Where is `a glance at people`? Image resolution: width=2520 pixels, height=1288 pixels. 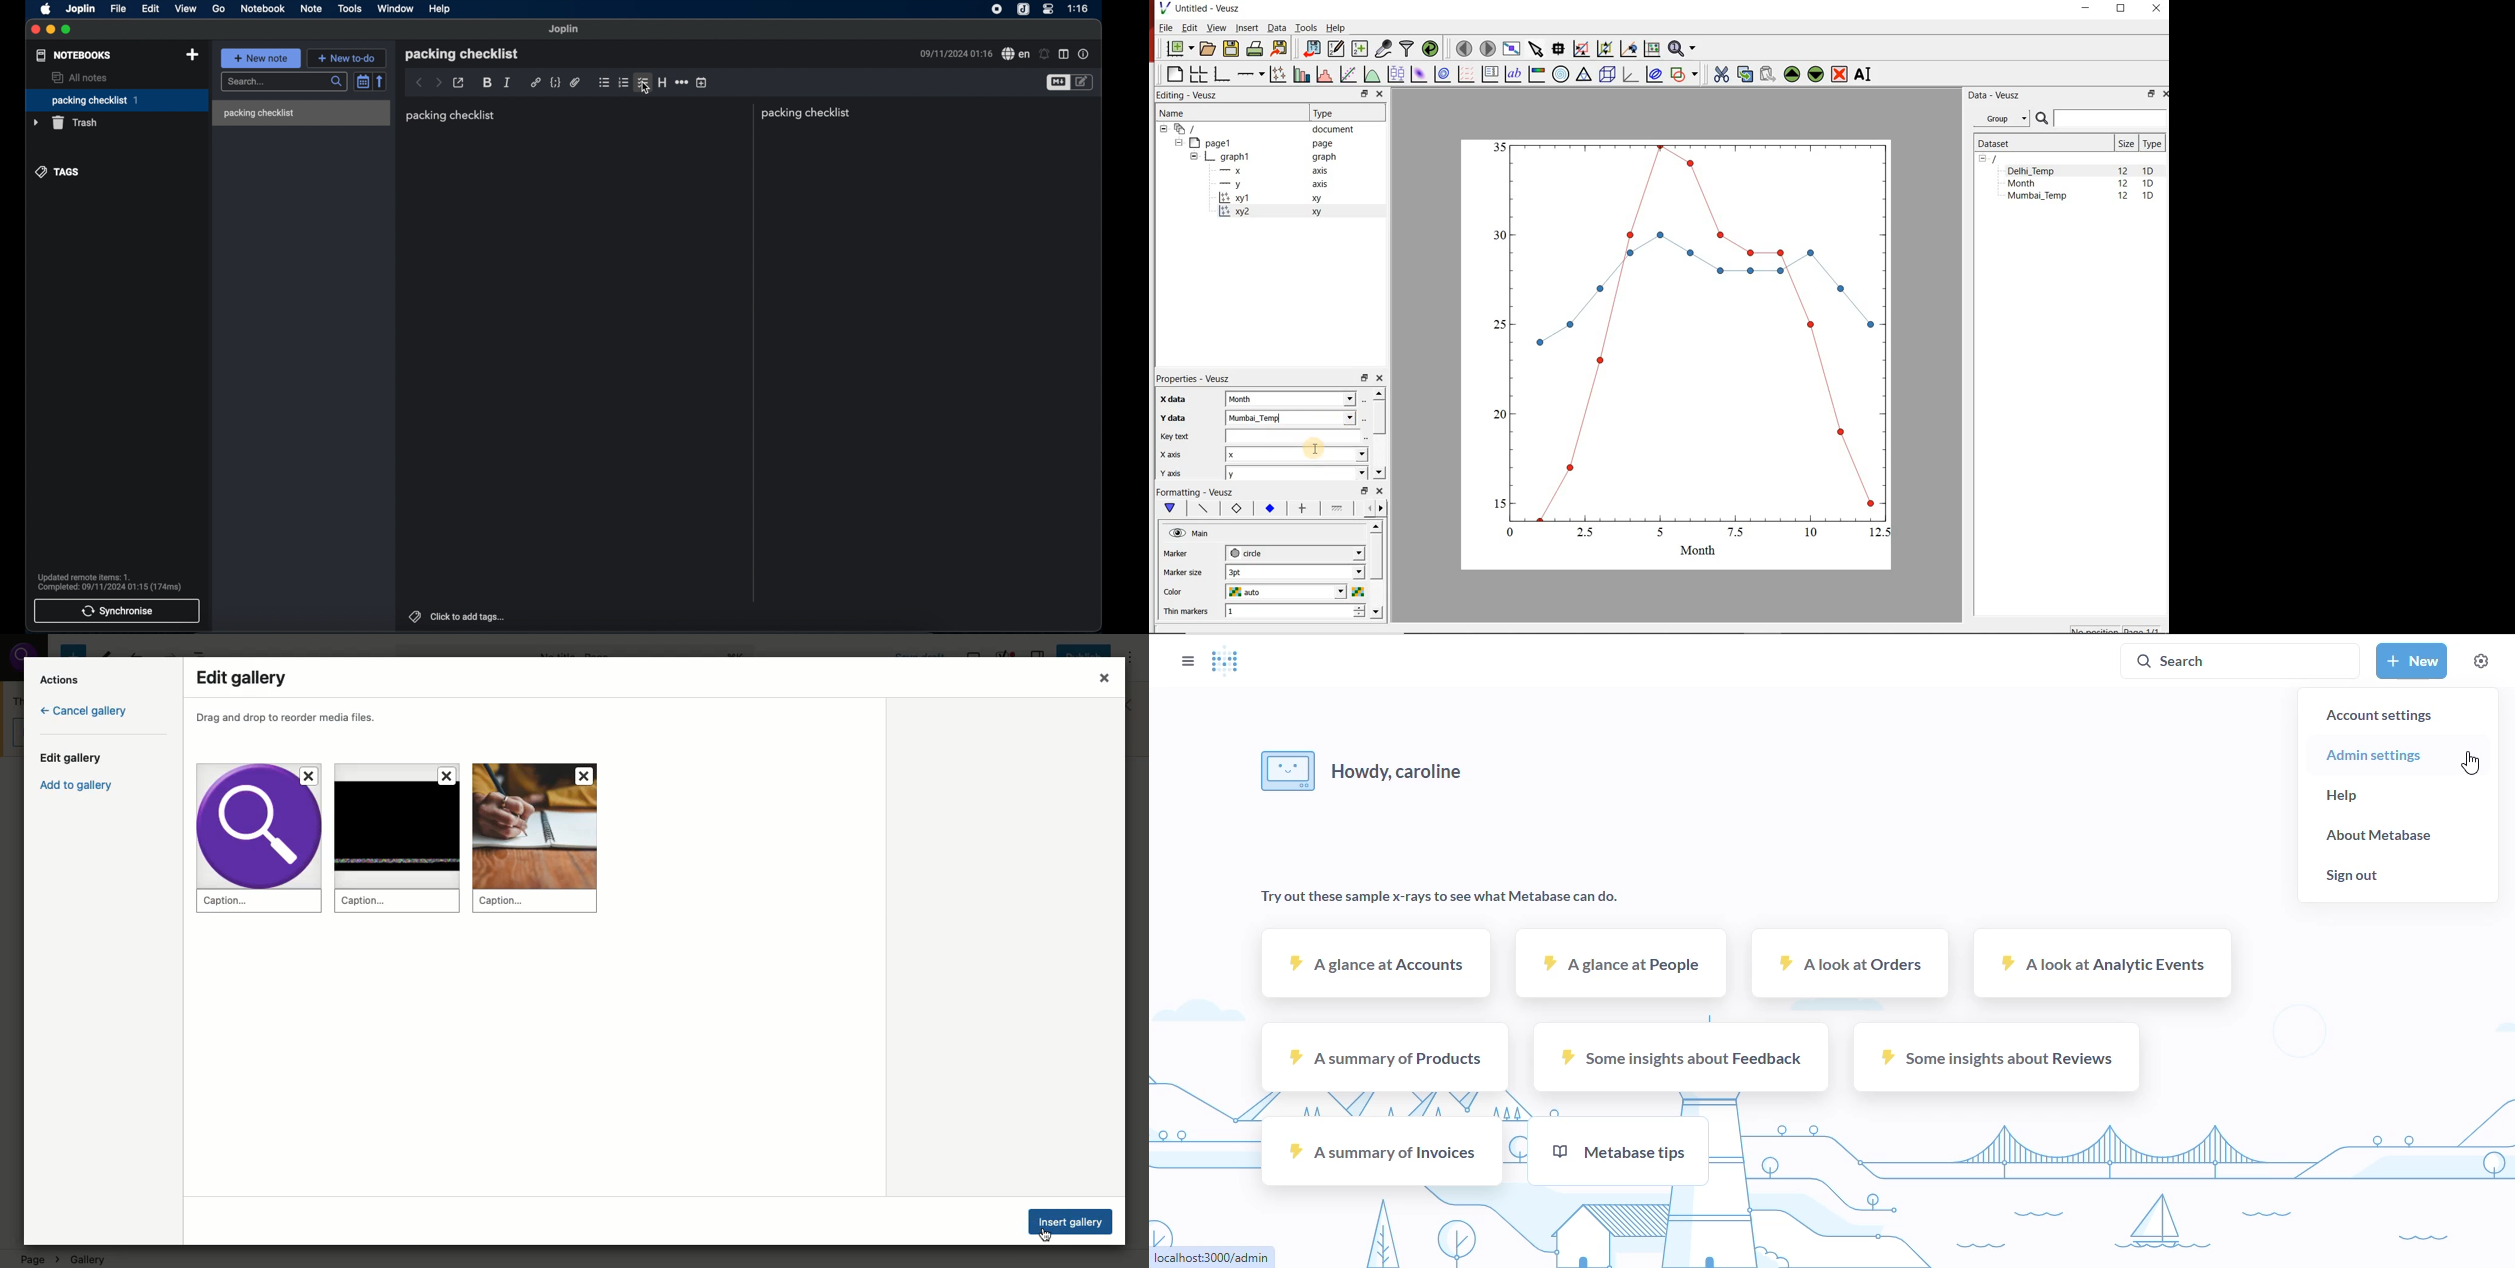
a glance at people is located at coordinates (1621, 965).